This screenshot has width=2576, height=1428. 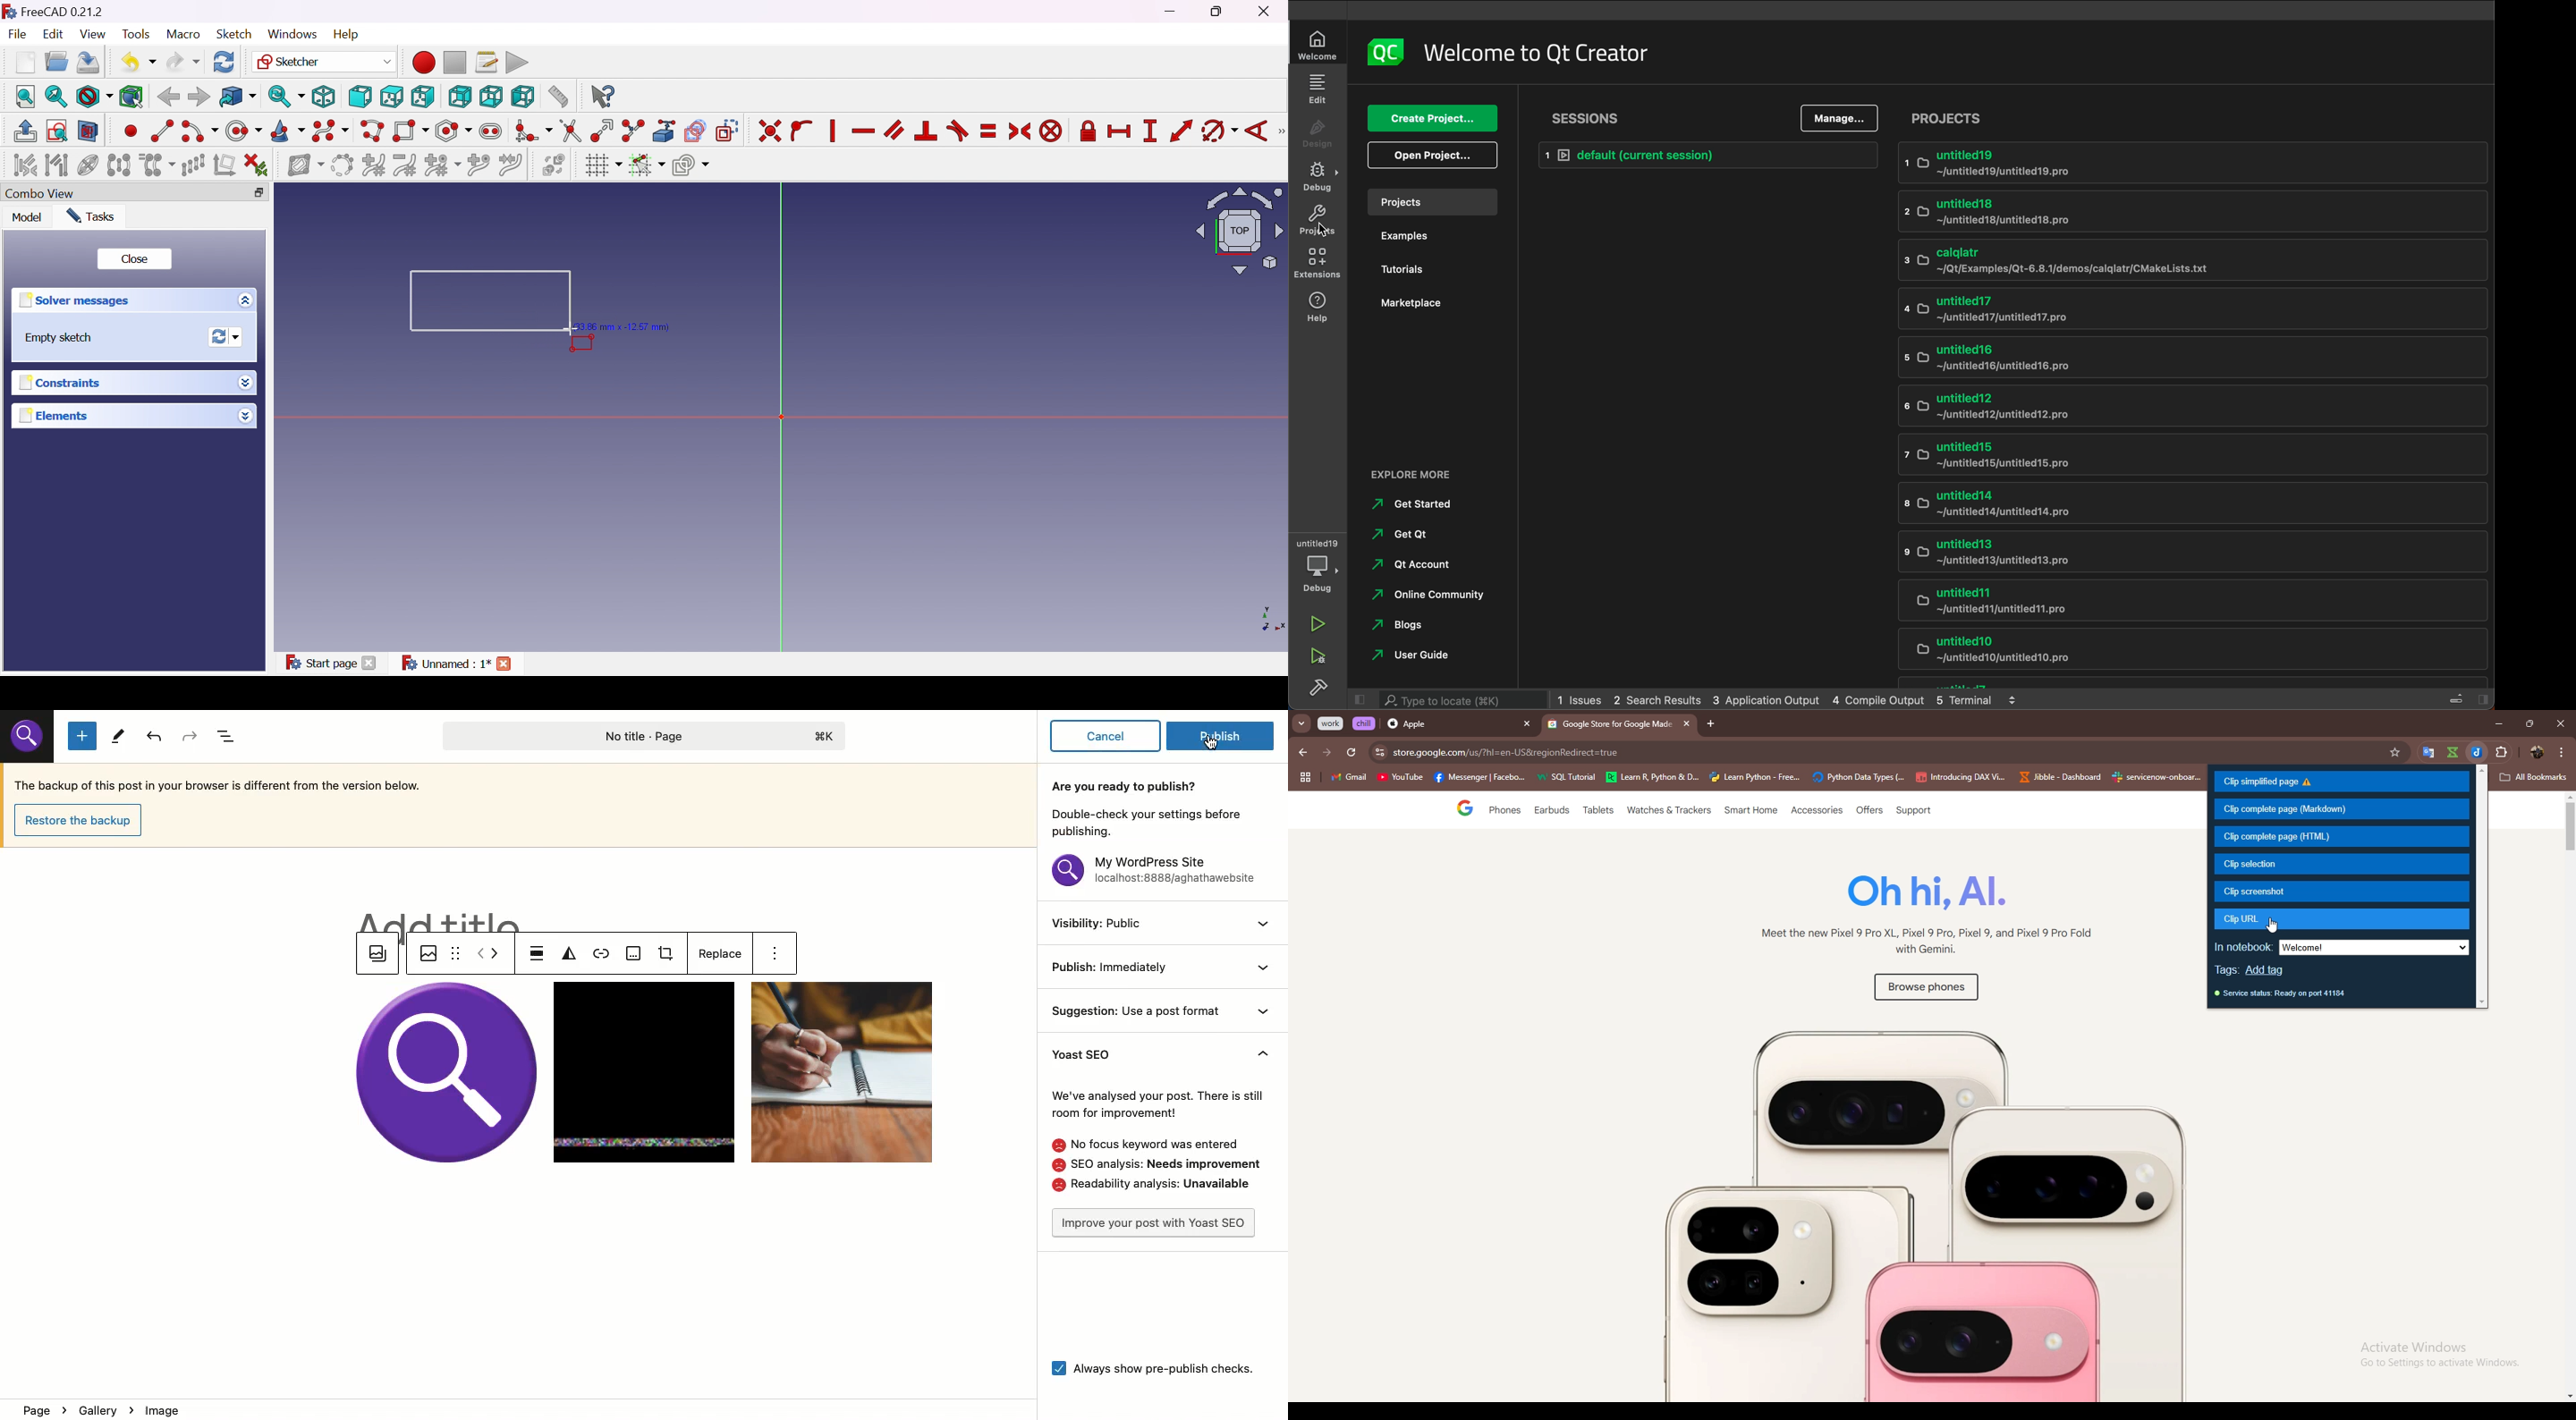 What do you see at coordinates (2343, 891) in the screenshot?
I see `clip screenshot` at bounding box center [2343, 891].